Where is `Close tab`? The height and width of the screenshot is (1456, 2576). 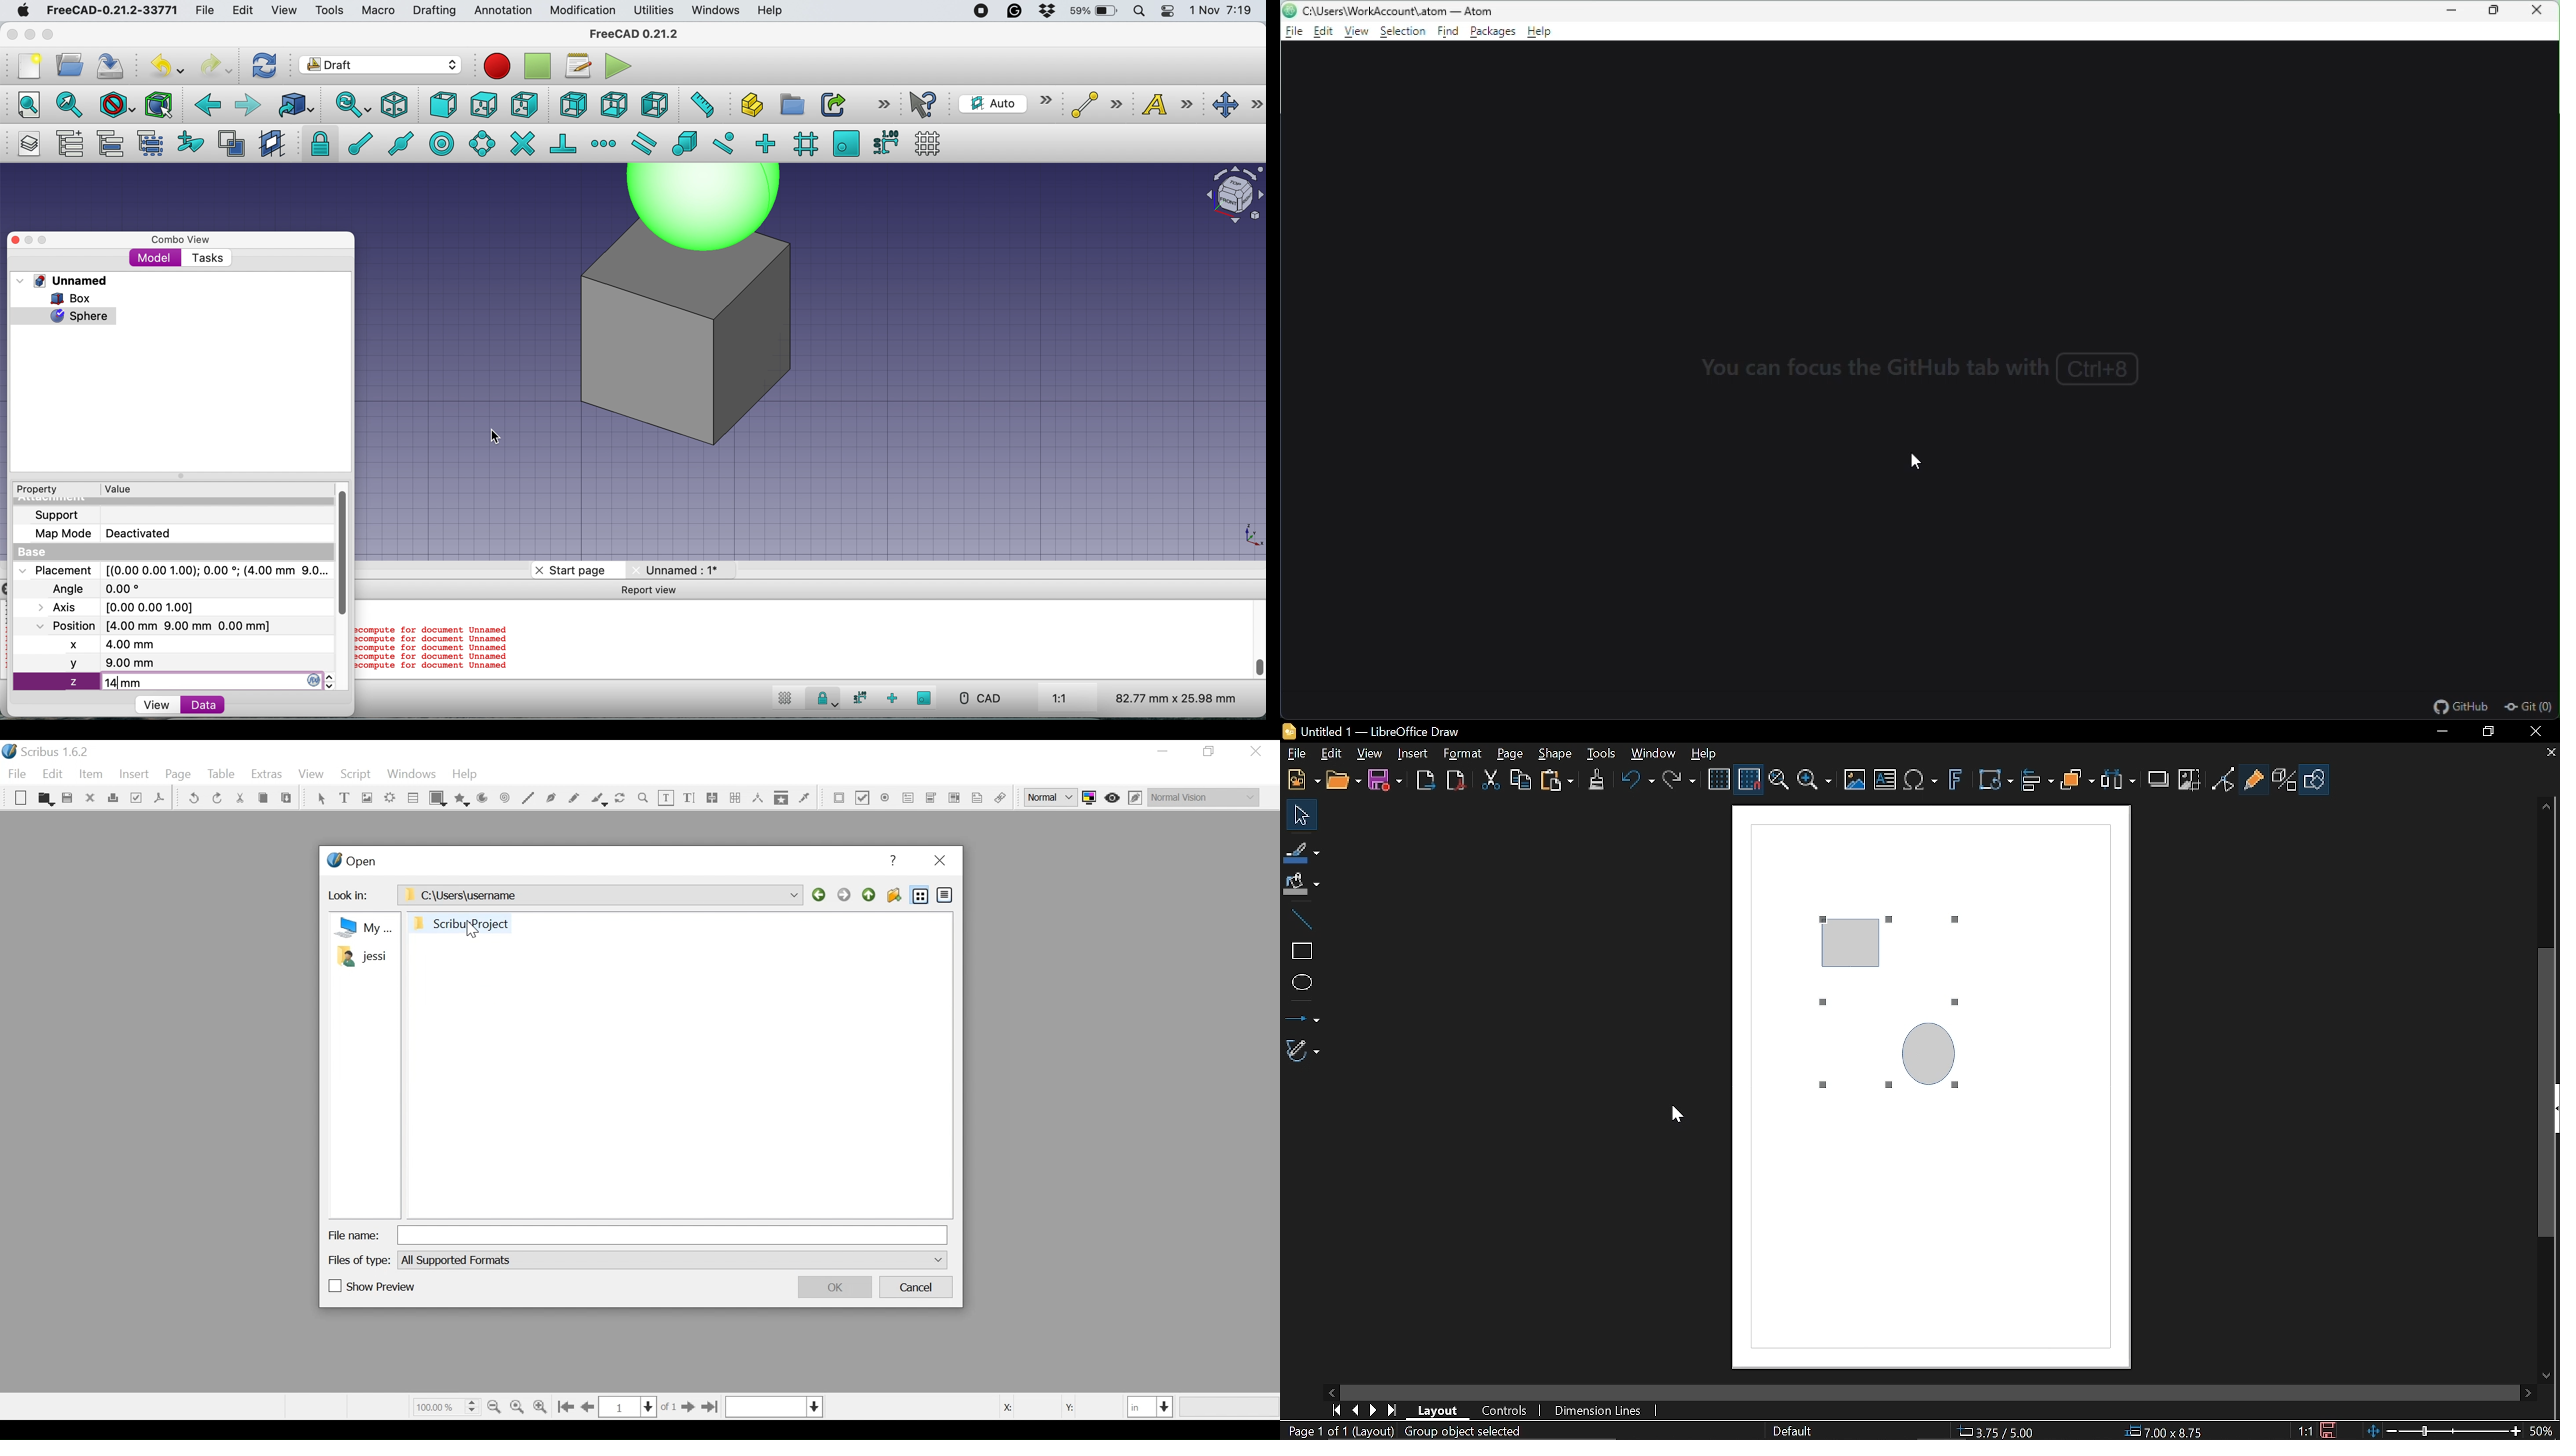
Close tab is located at coordinates (2550, 752).